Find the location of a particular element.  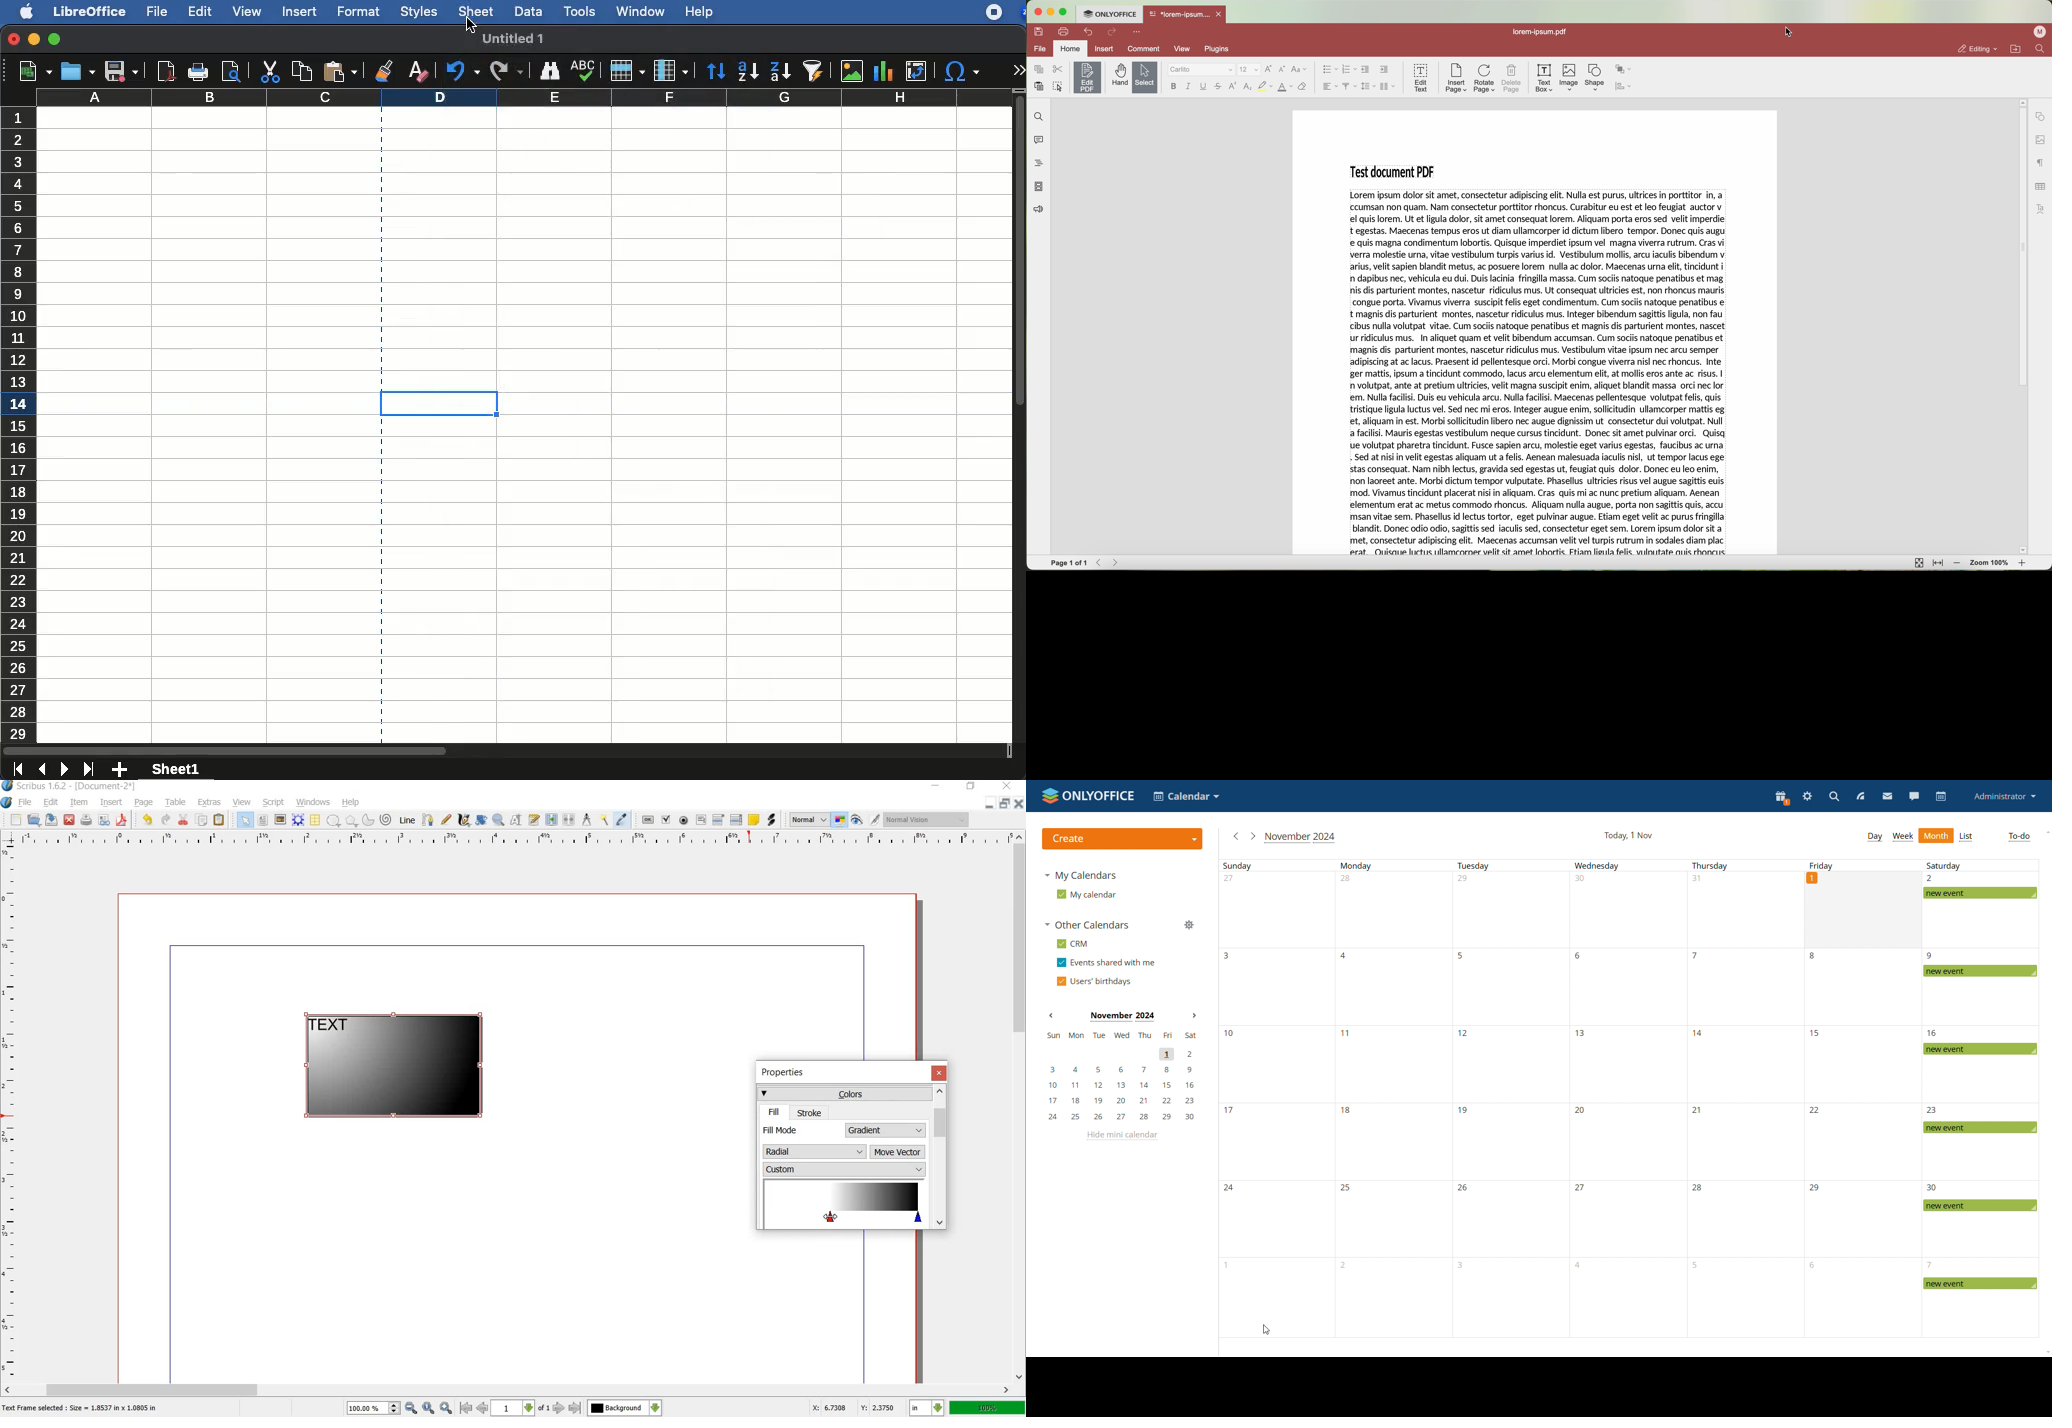

normal is located at coordinates (809, 820).